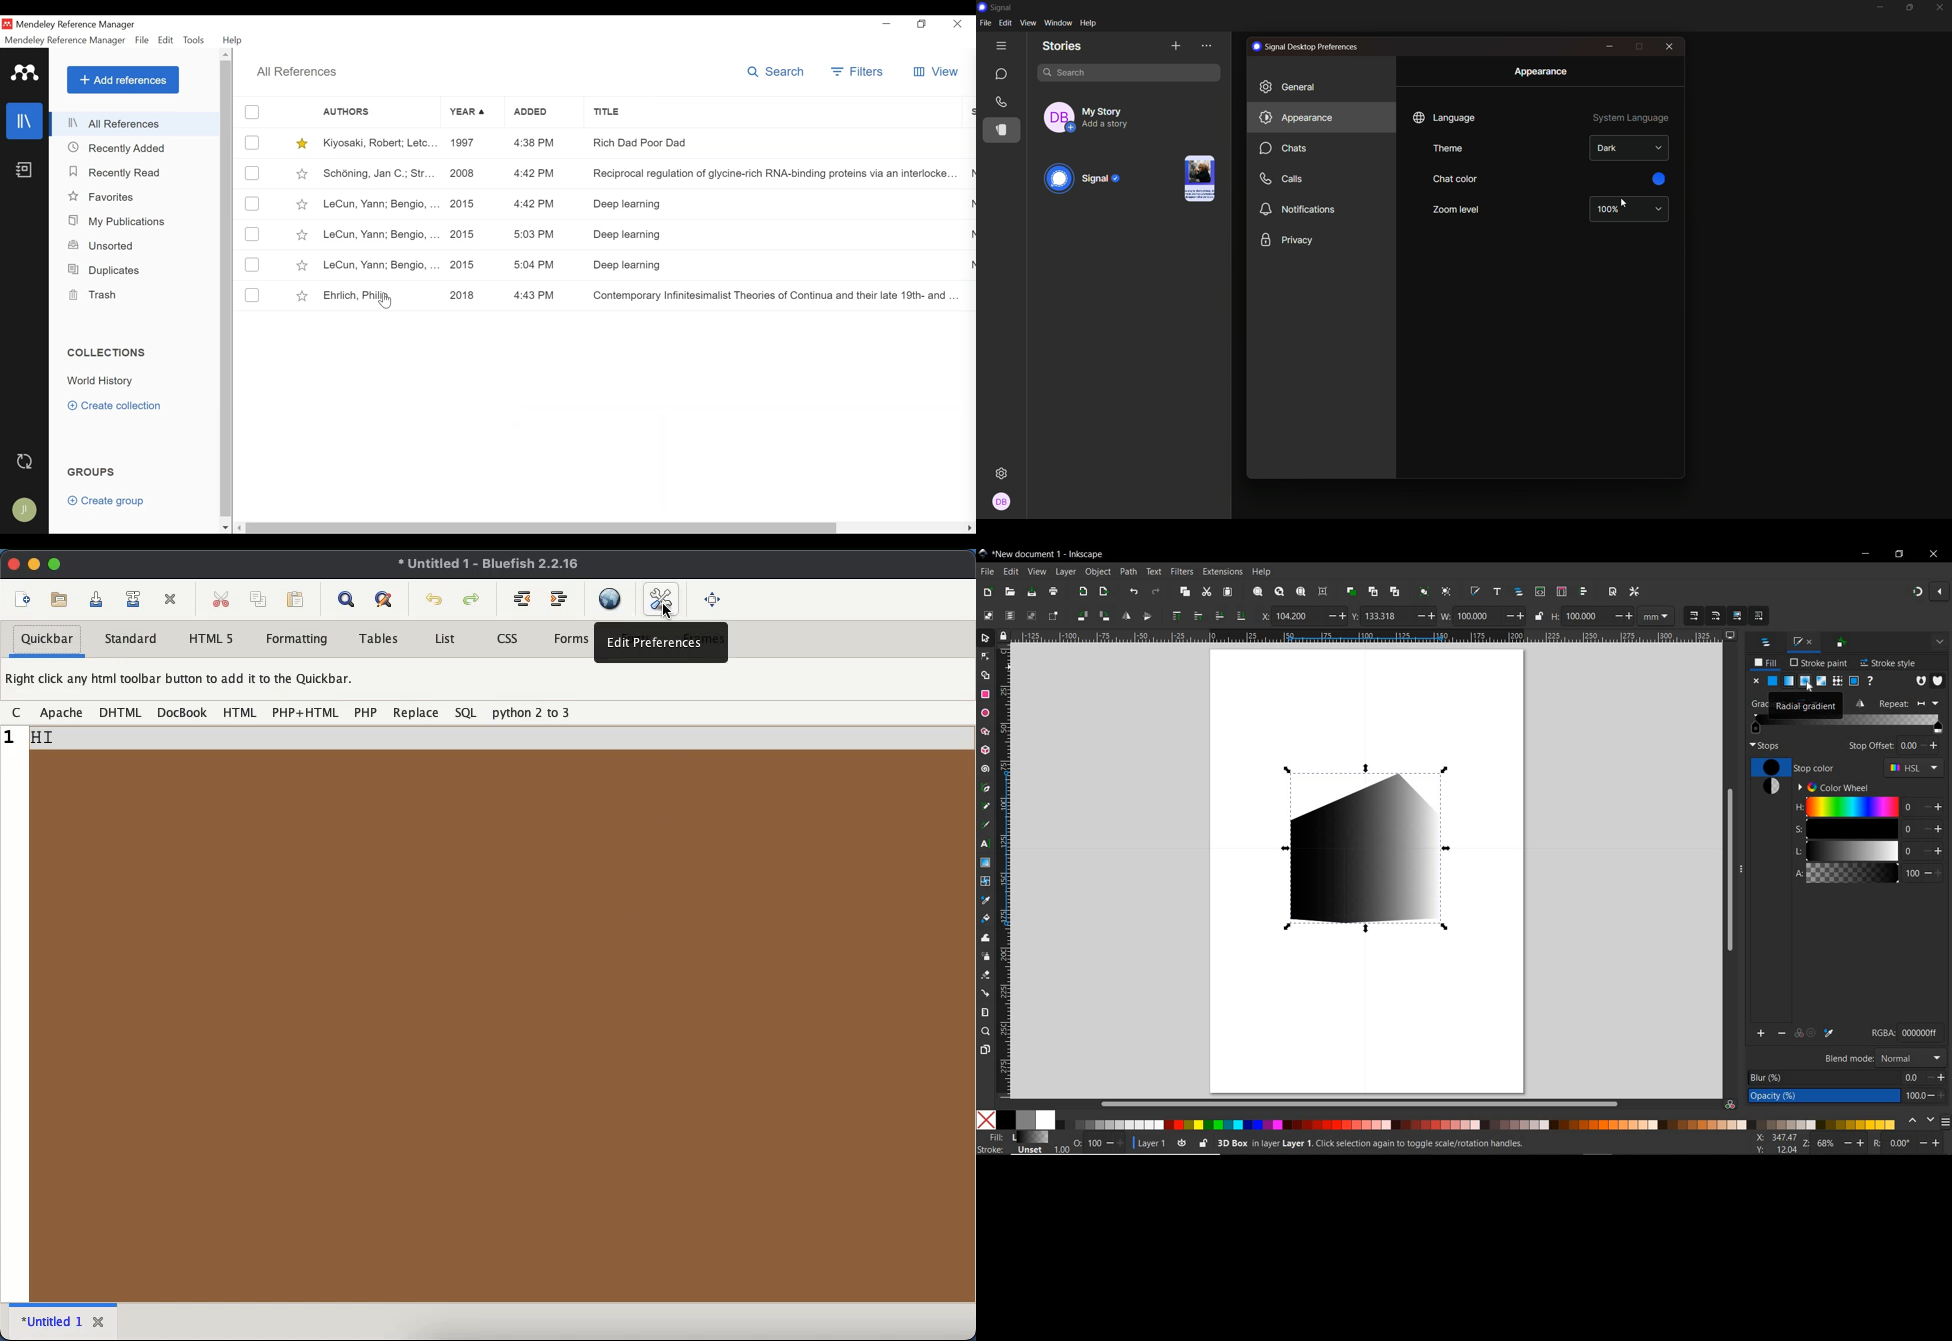 This screenshot has width=1960, height=1344. Describe the element at coordinates (1656, 616) in the screenshot. I see `MEASUREMENTS` at that location.